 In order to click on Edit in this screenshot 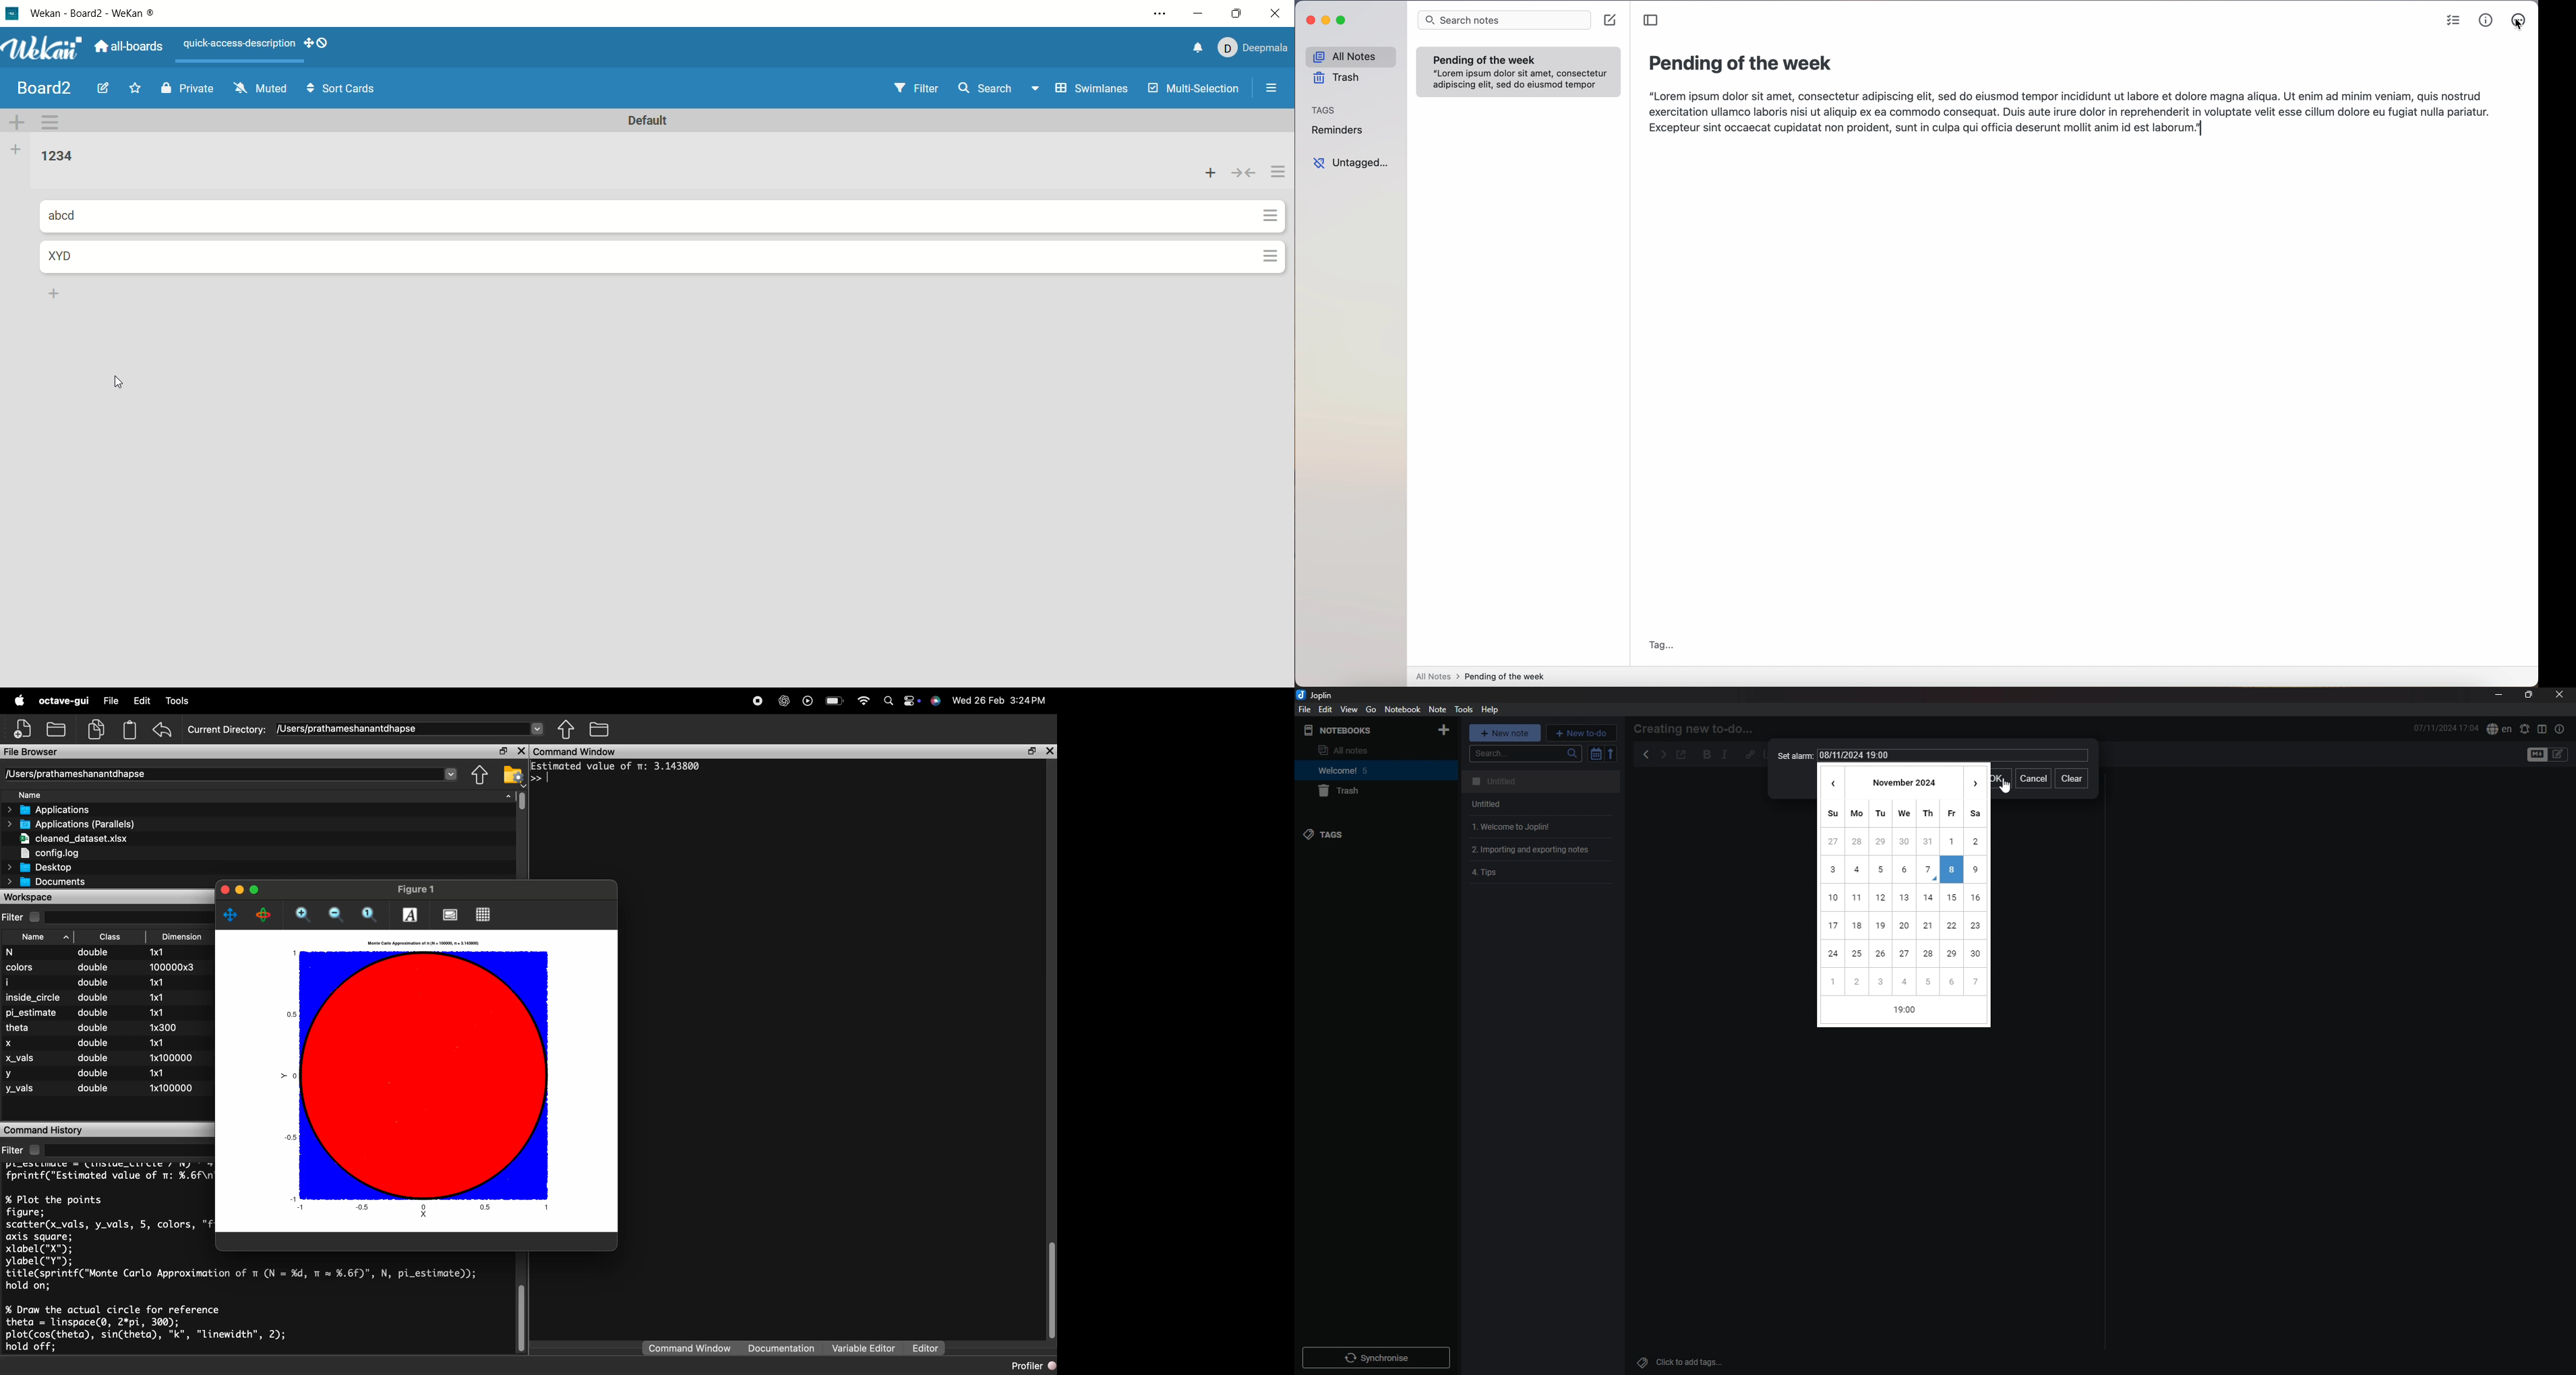, I will do `click(141, 702)`.